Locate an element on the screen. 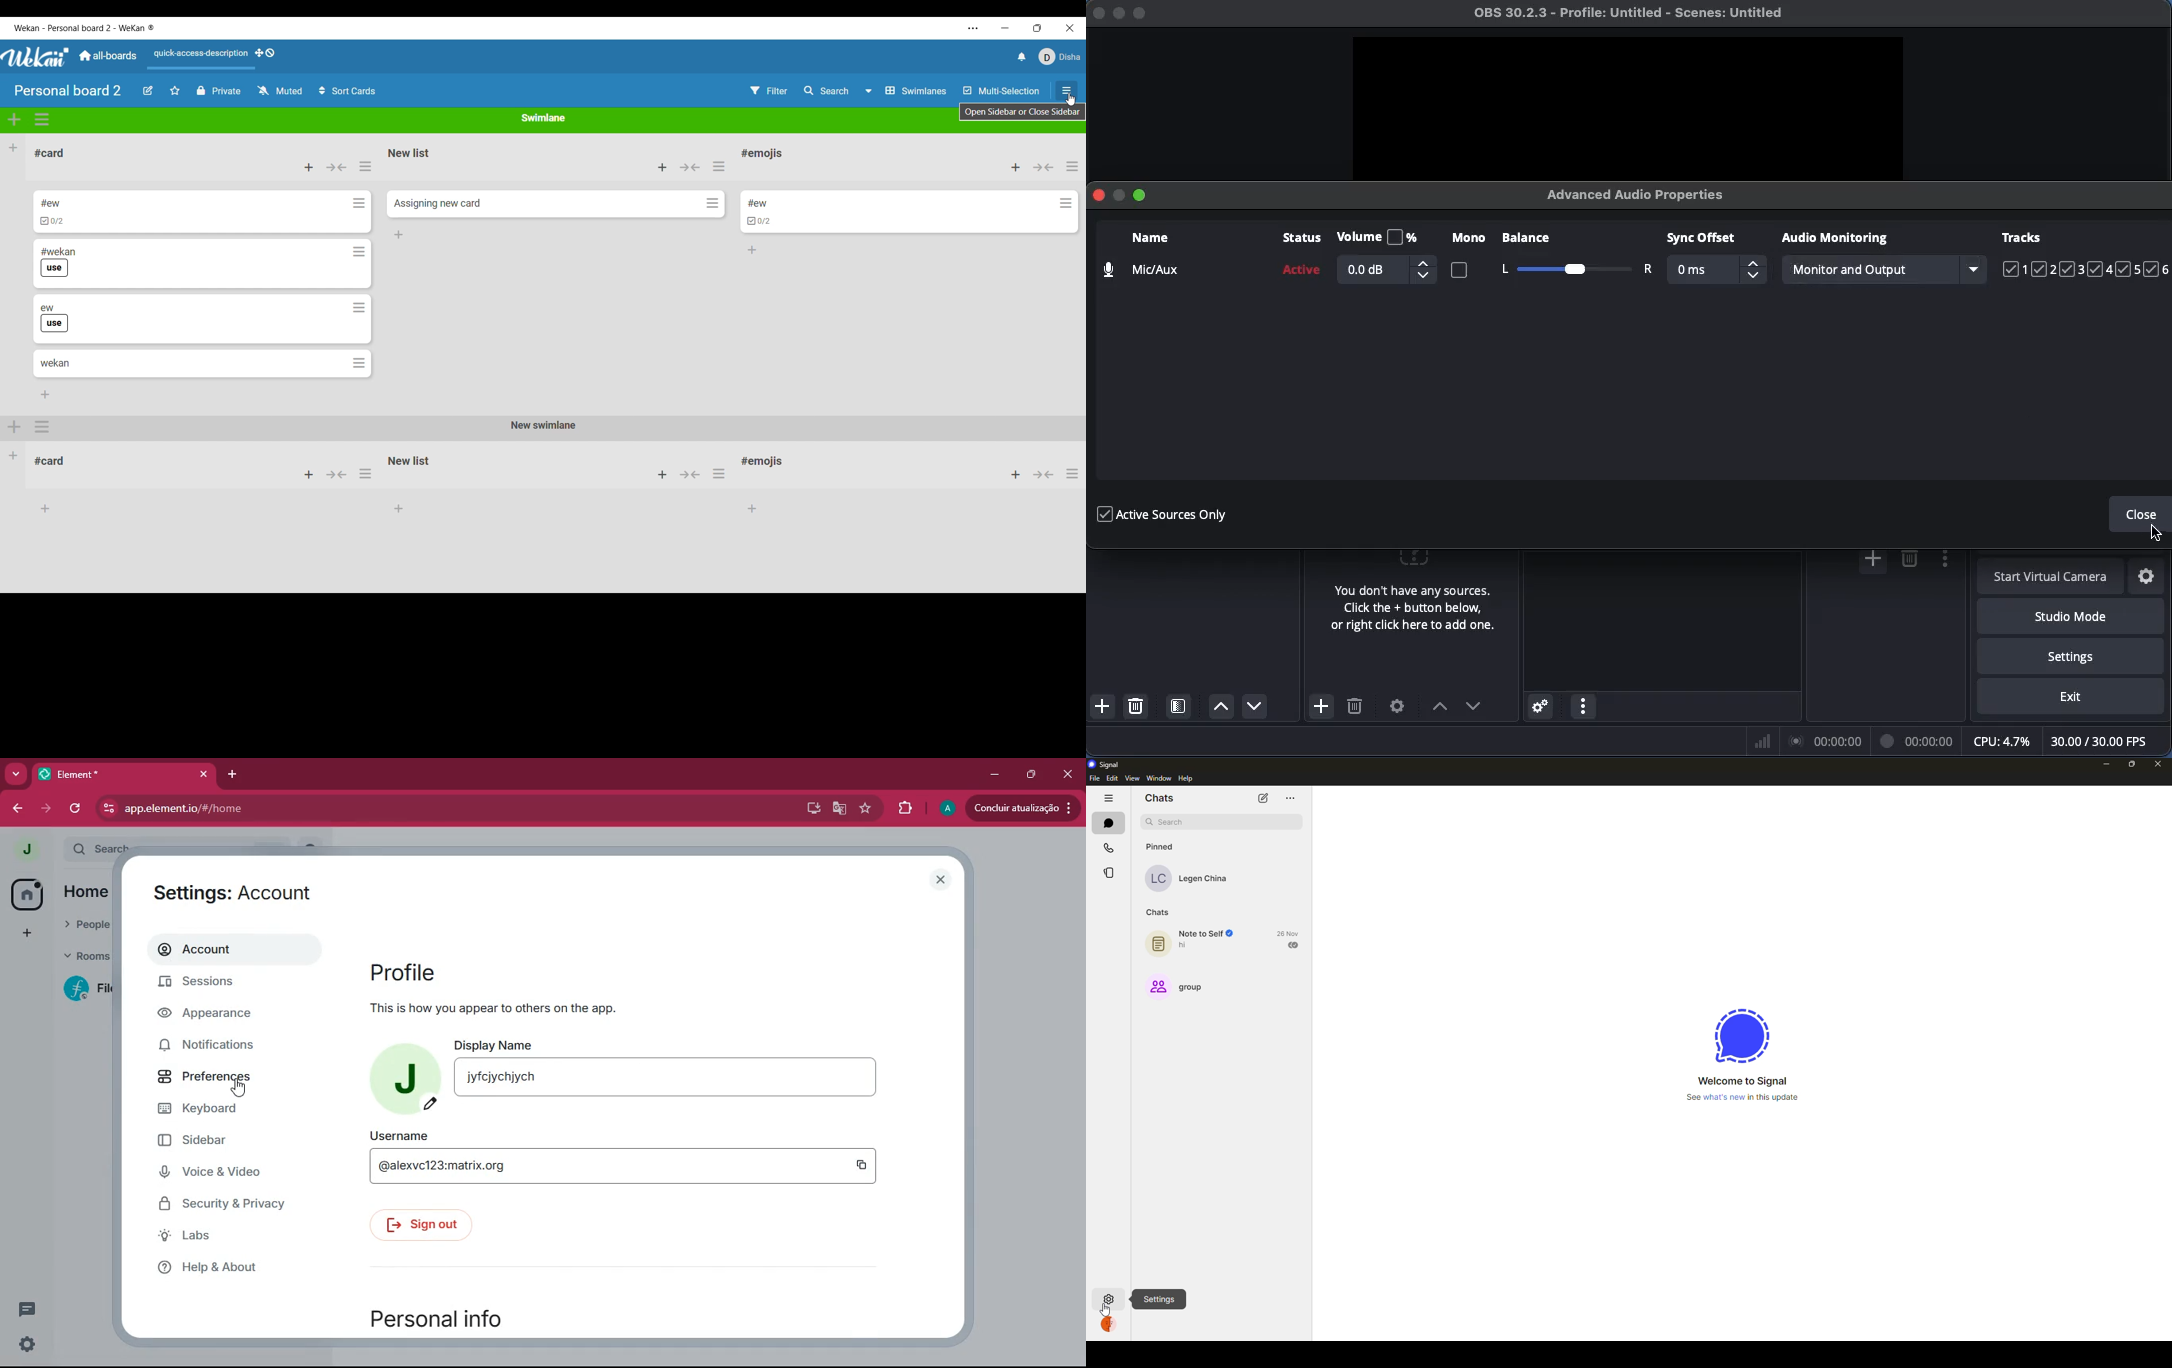 The height and width of the screenshot is (1372, 2184). Settings is located at coordinates (1398, 706).